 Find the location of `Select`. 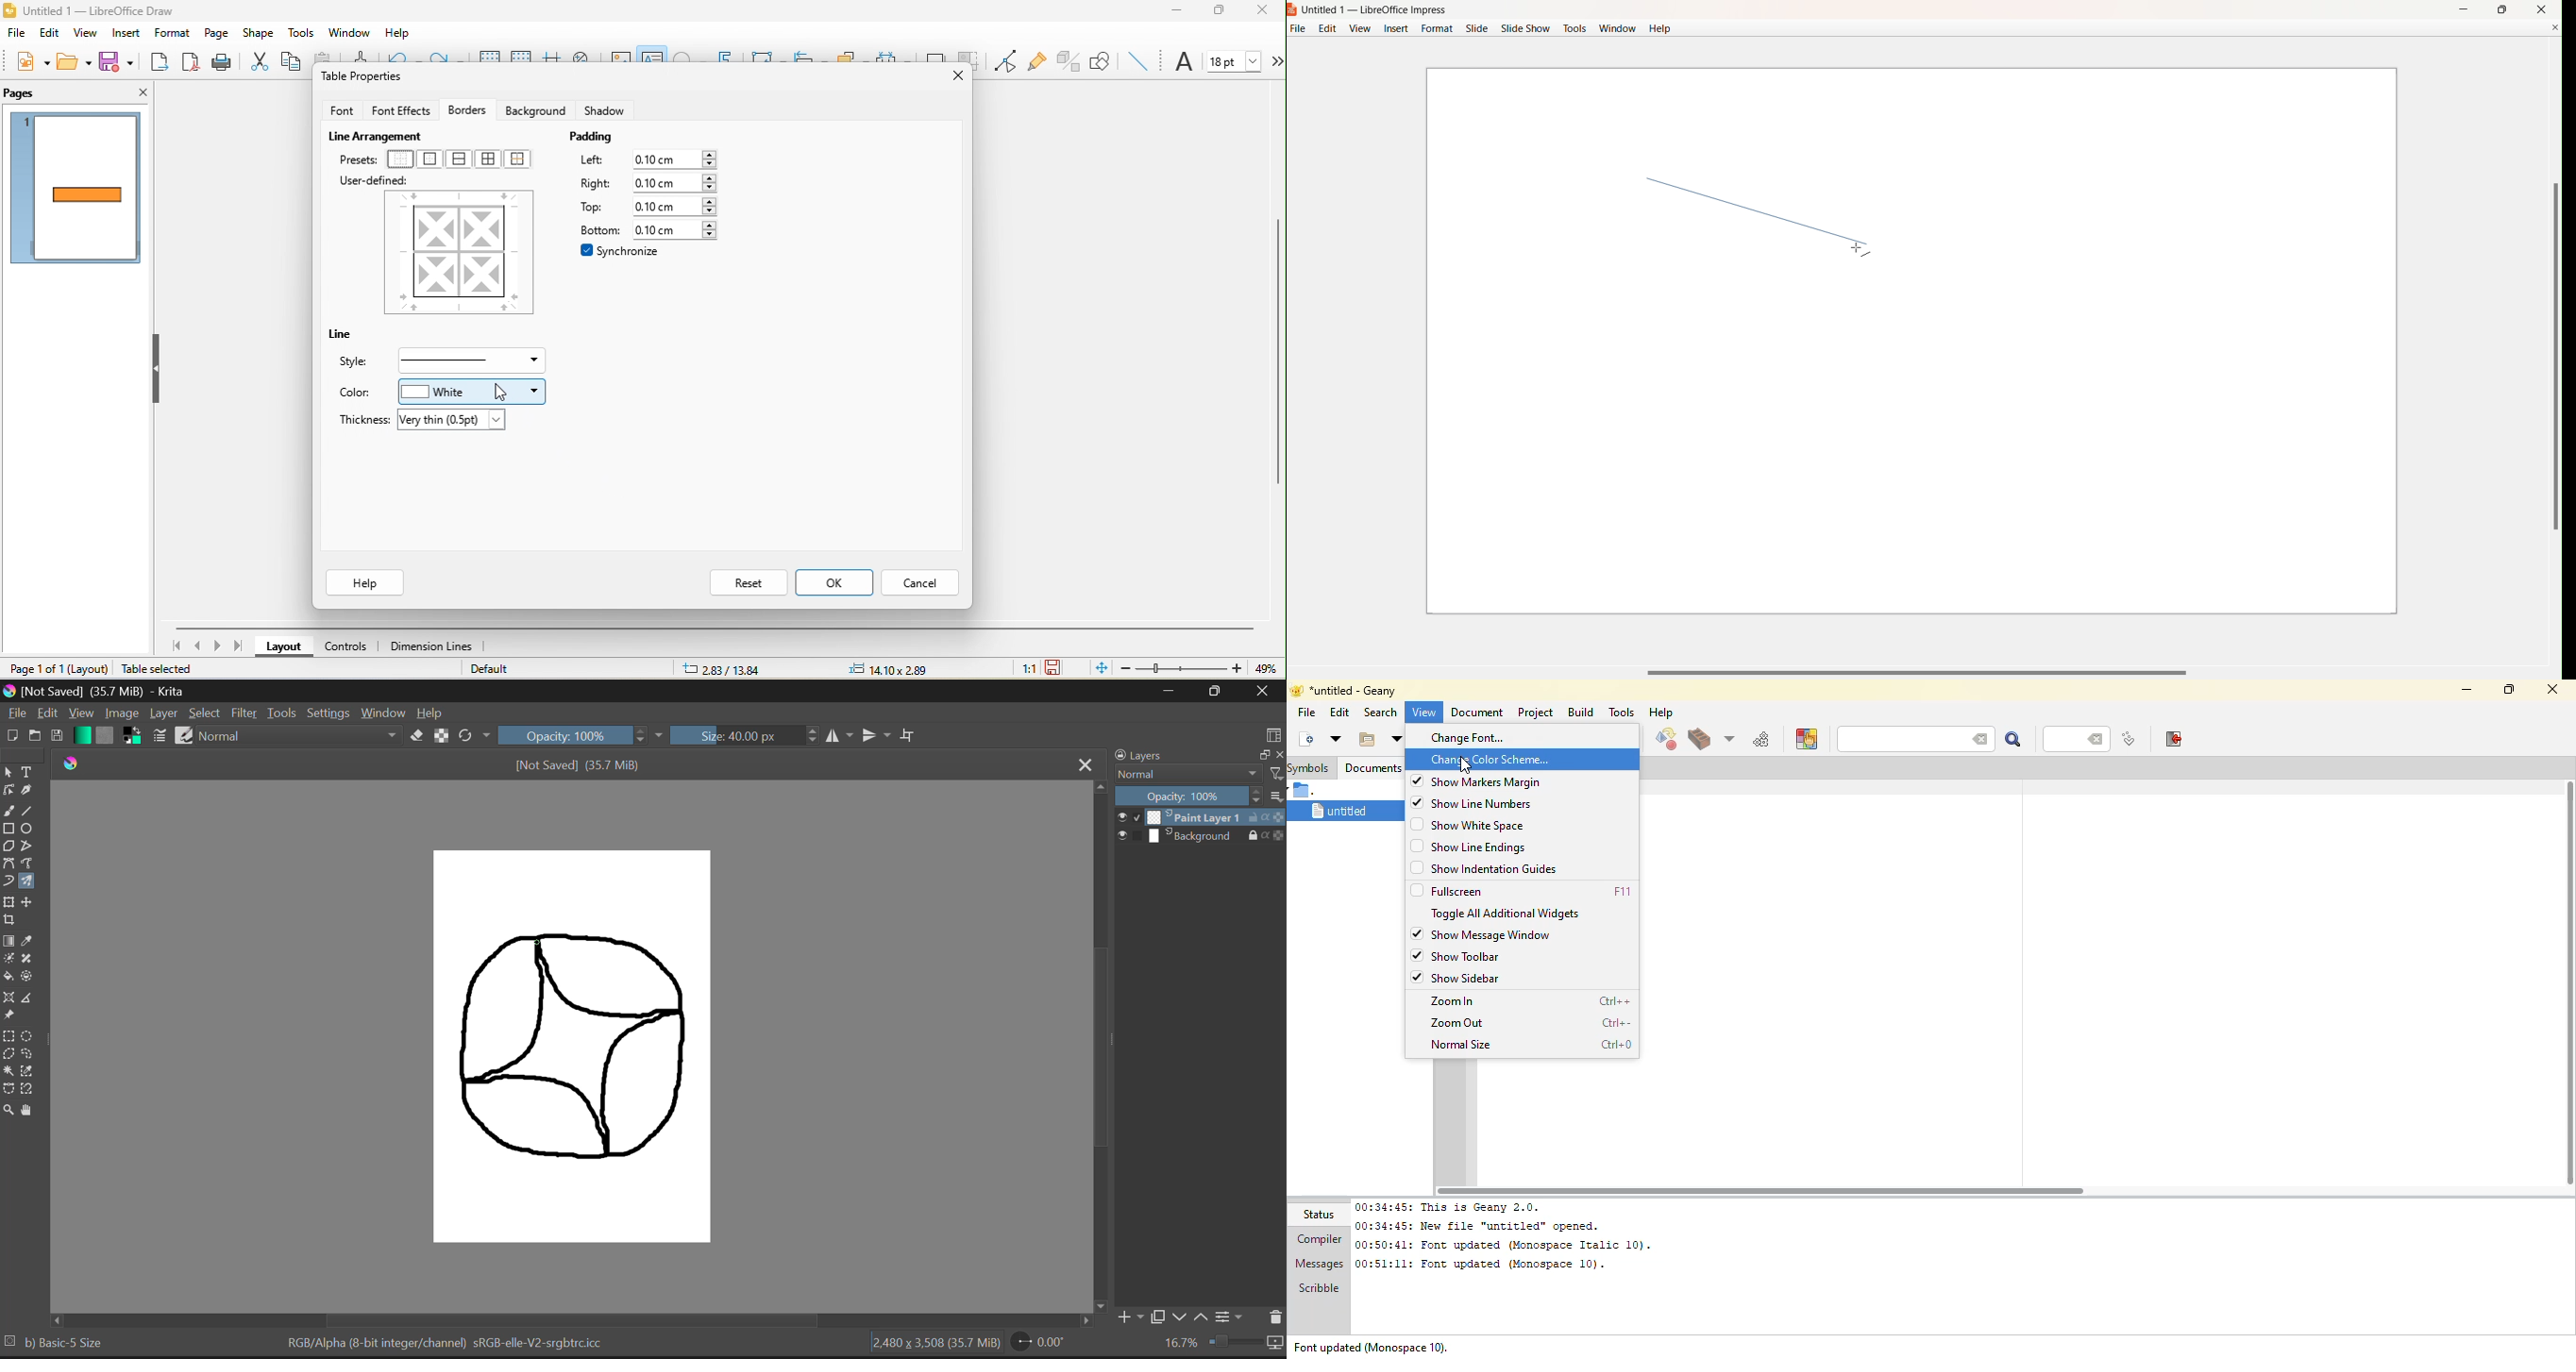

Select is located at coordinates (8, 772).